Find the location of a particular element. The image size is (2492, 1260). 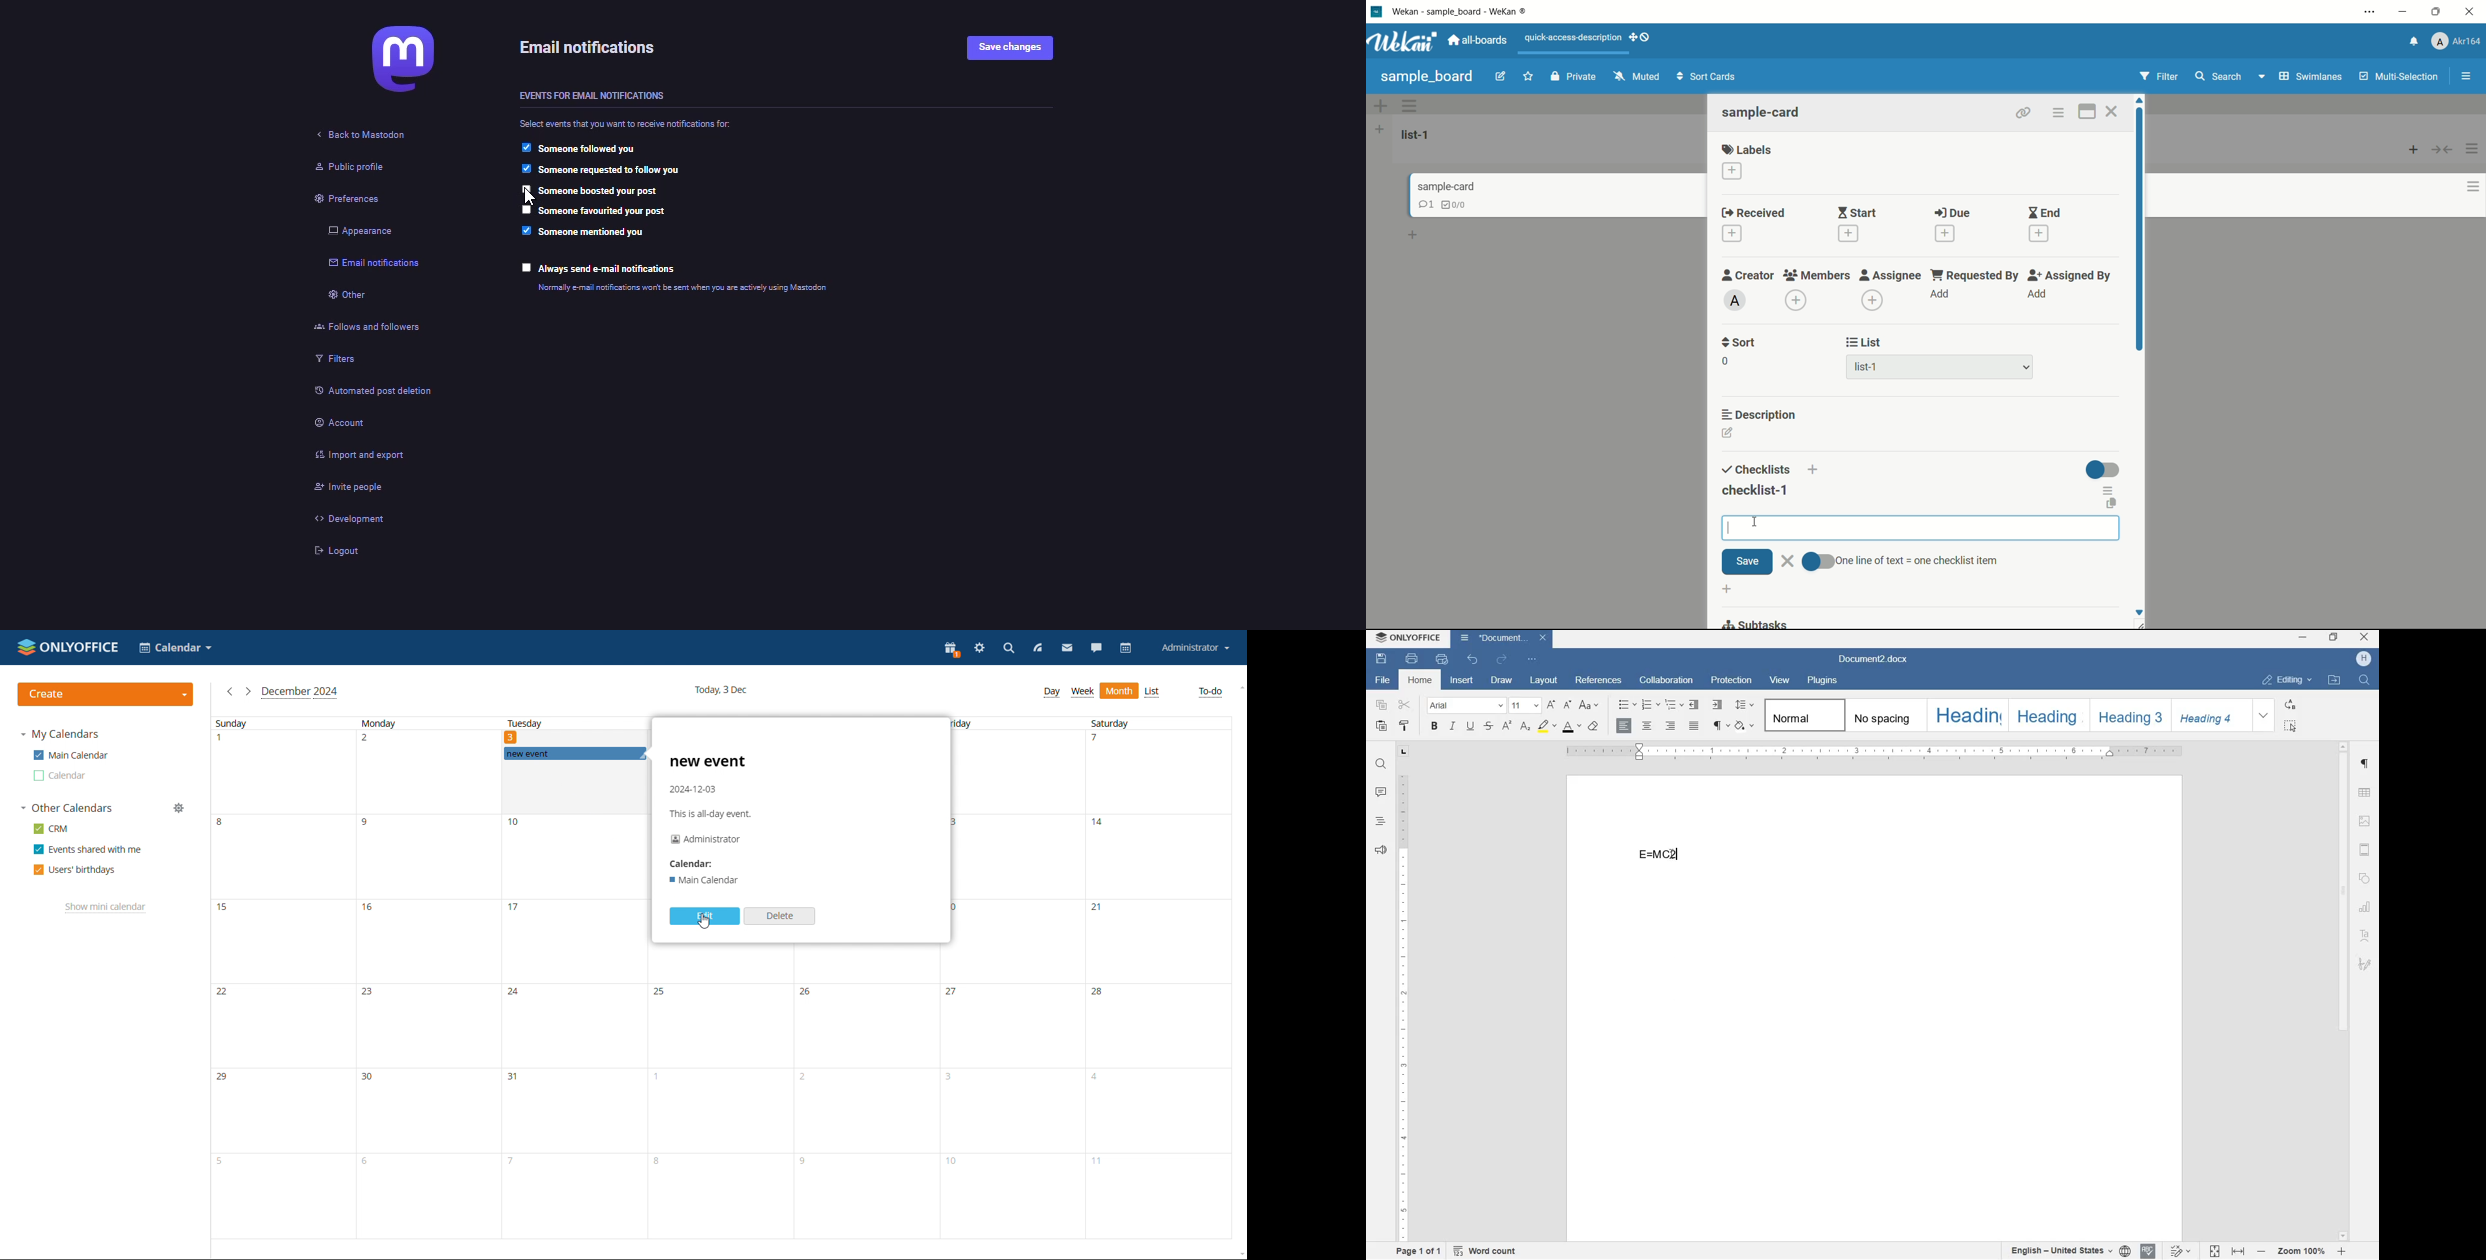

align right is located at coordinates (1670, 727).